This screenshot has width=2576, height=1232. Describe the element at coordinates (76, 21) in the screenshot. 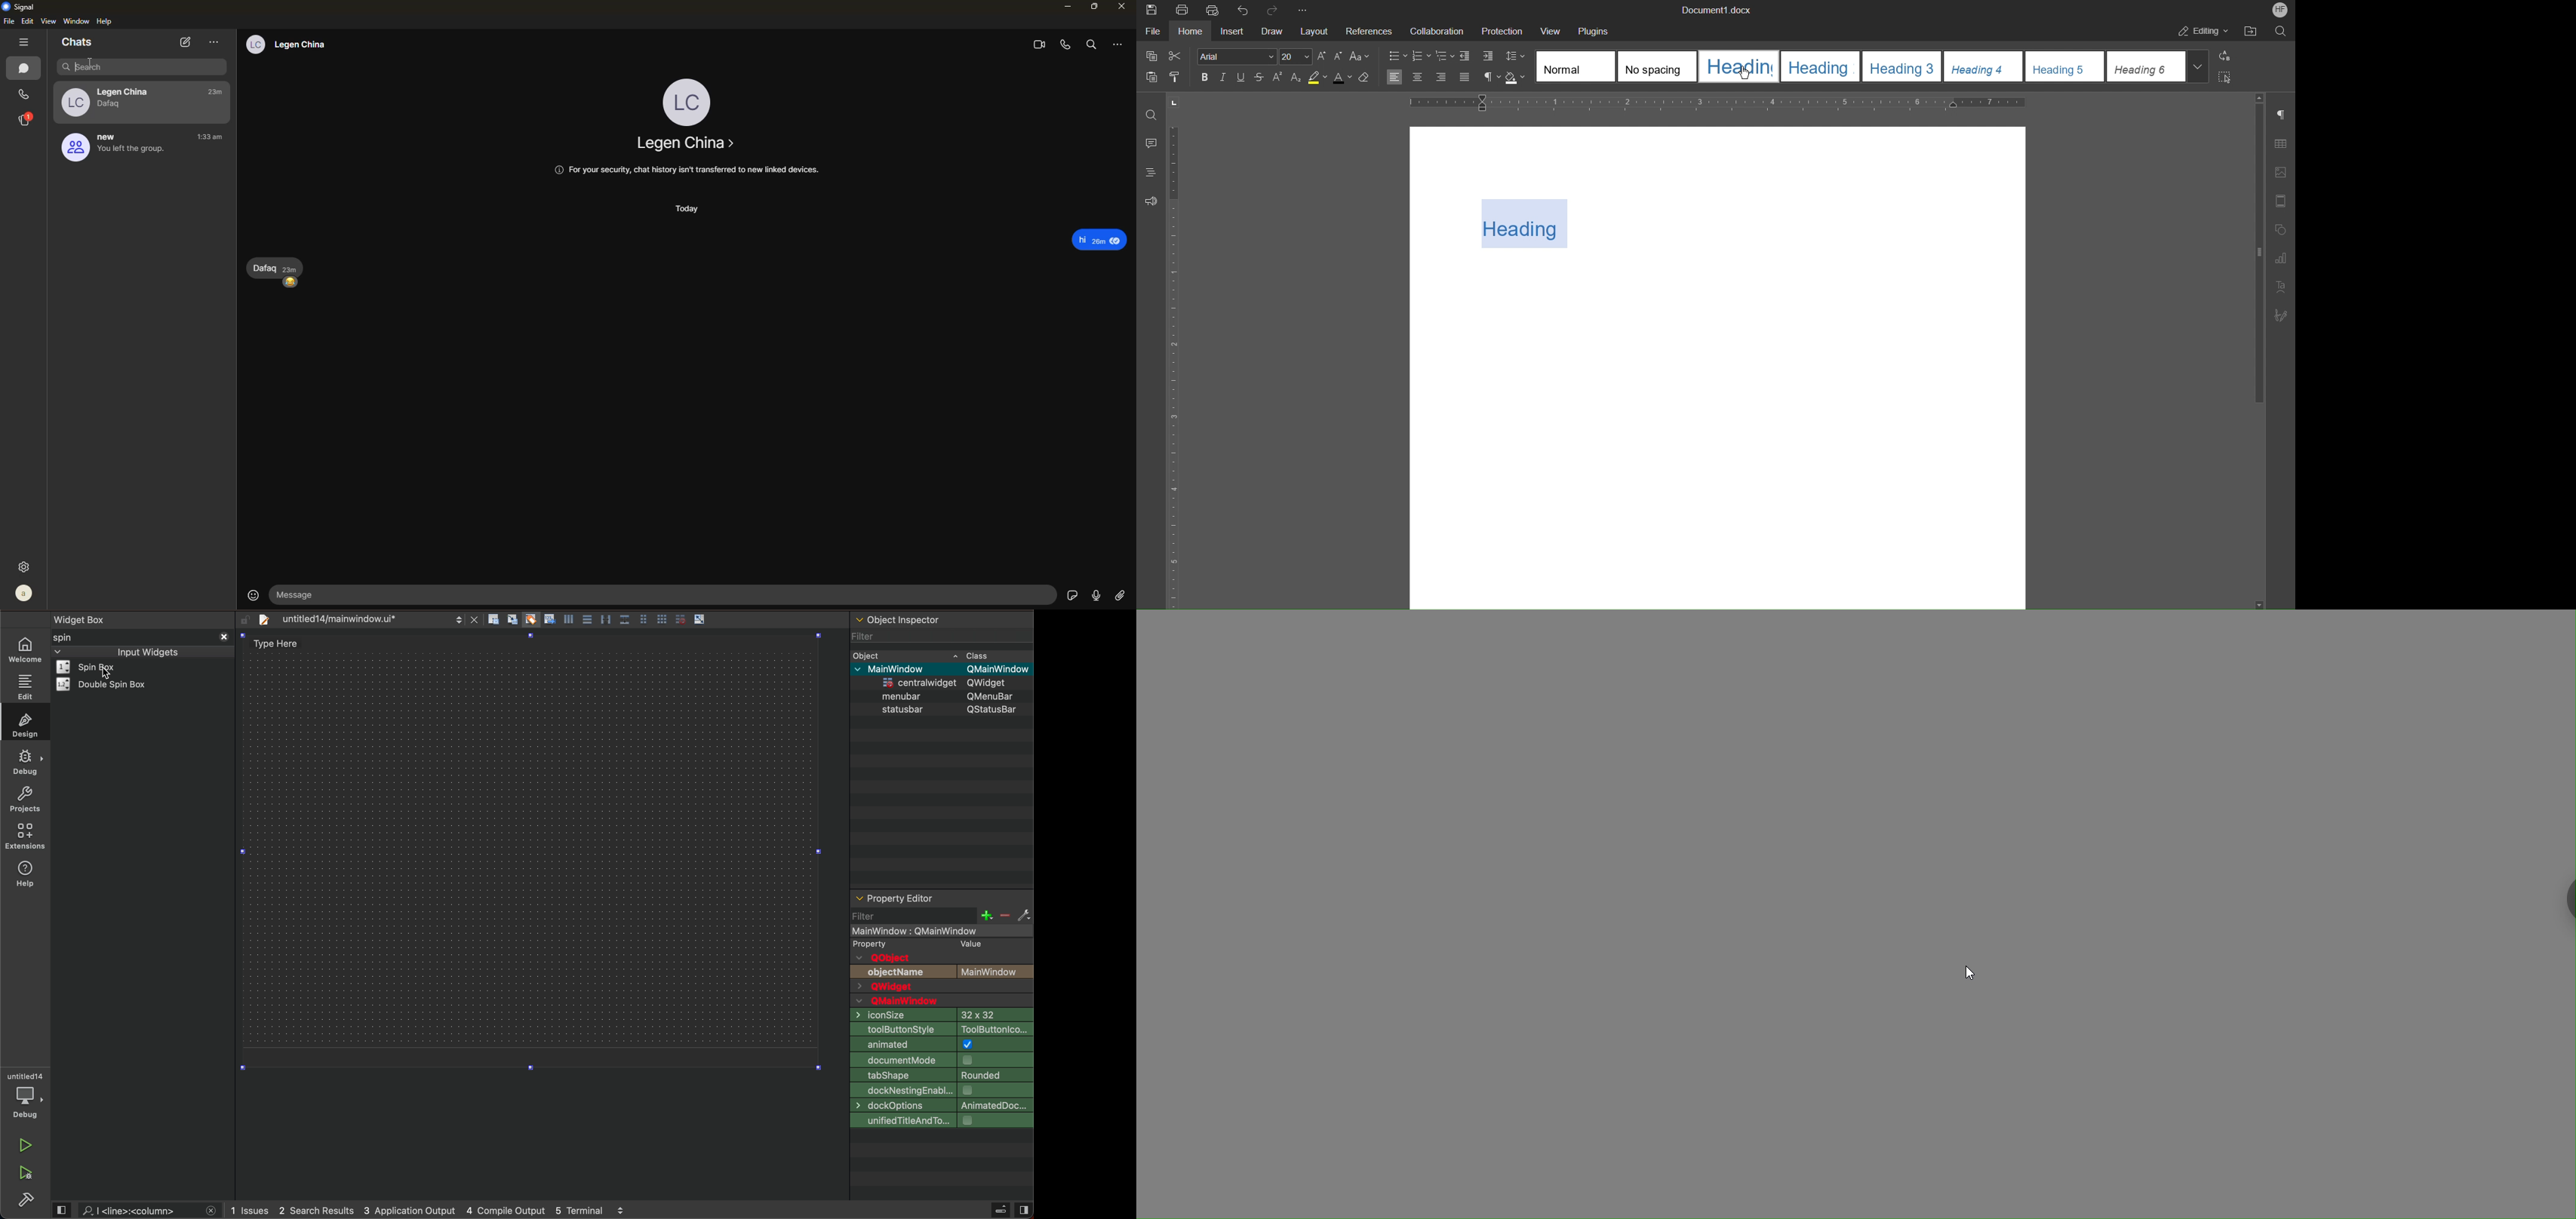

I see `window` at that location.